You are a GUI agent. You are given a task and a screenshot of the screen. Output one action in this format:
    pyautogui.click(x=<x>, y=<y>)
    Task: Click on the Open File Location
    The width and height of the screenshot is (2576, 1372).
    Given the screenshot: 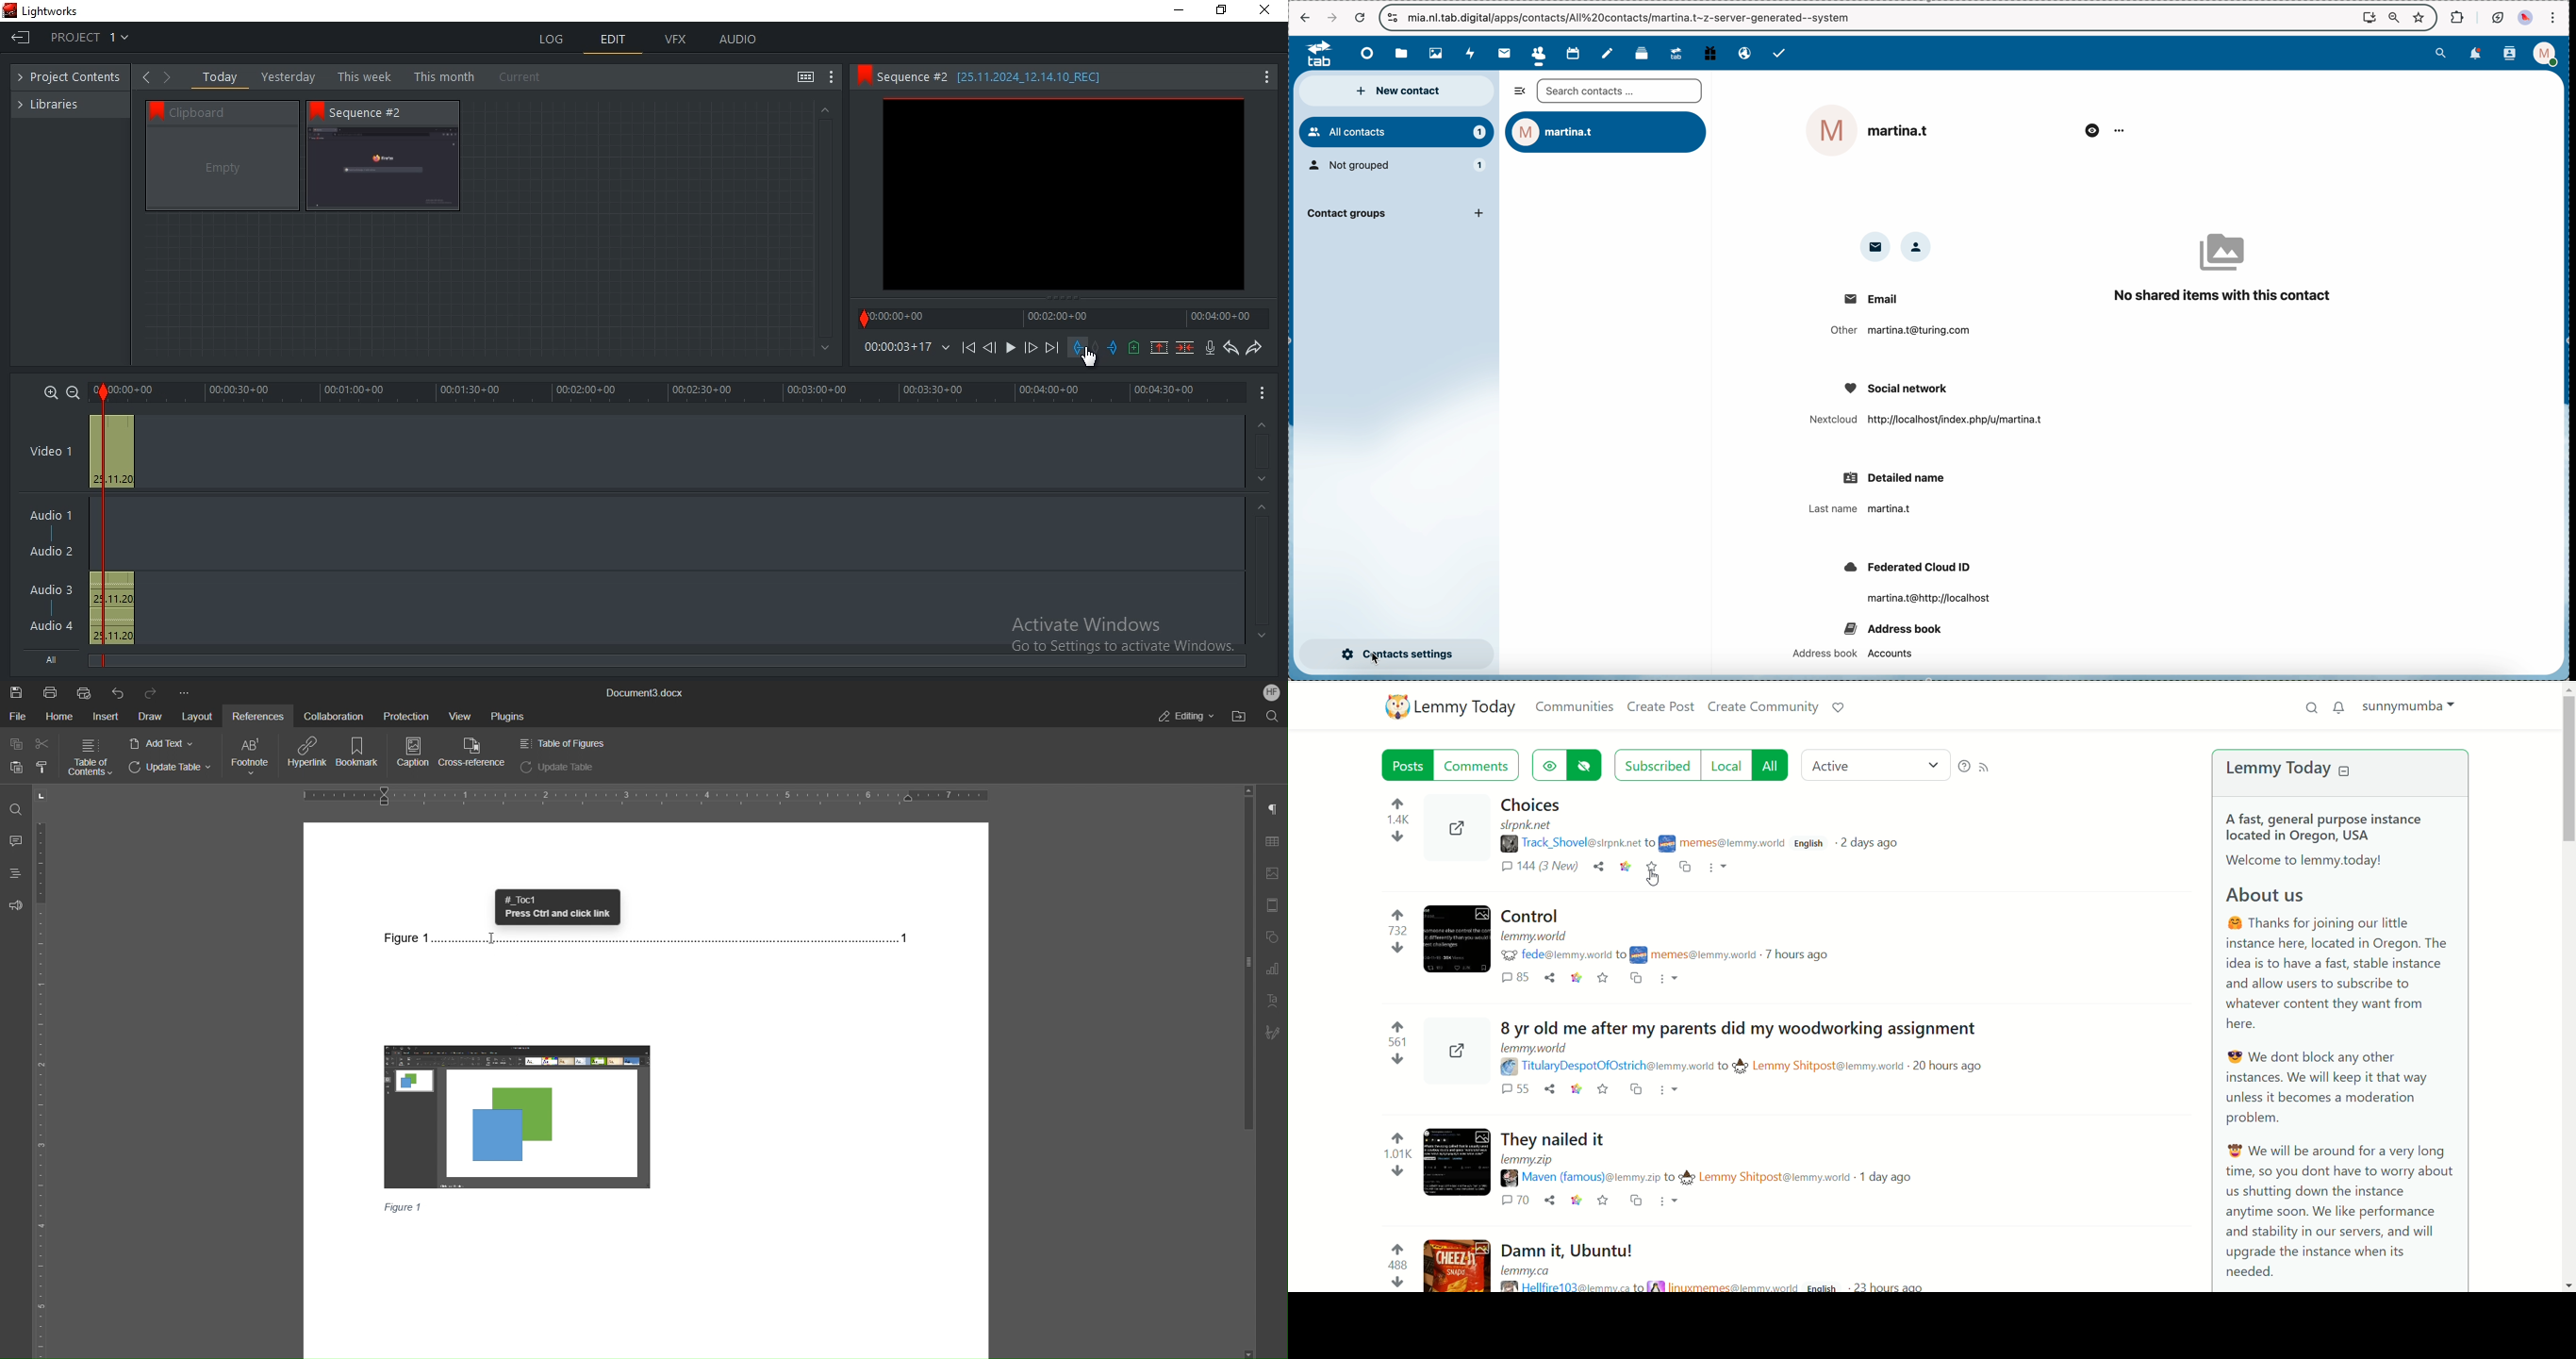 What is the action you would take?
    pyautogui.click(x=1244, y=717)
    